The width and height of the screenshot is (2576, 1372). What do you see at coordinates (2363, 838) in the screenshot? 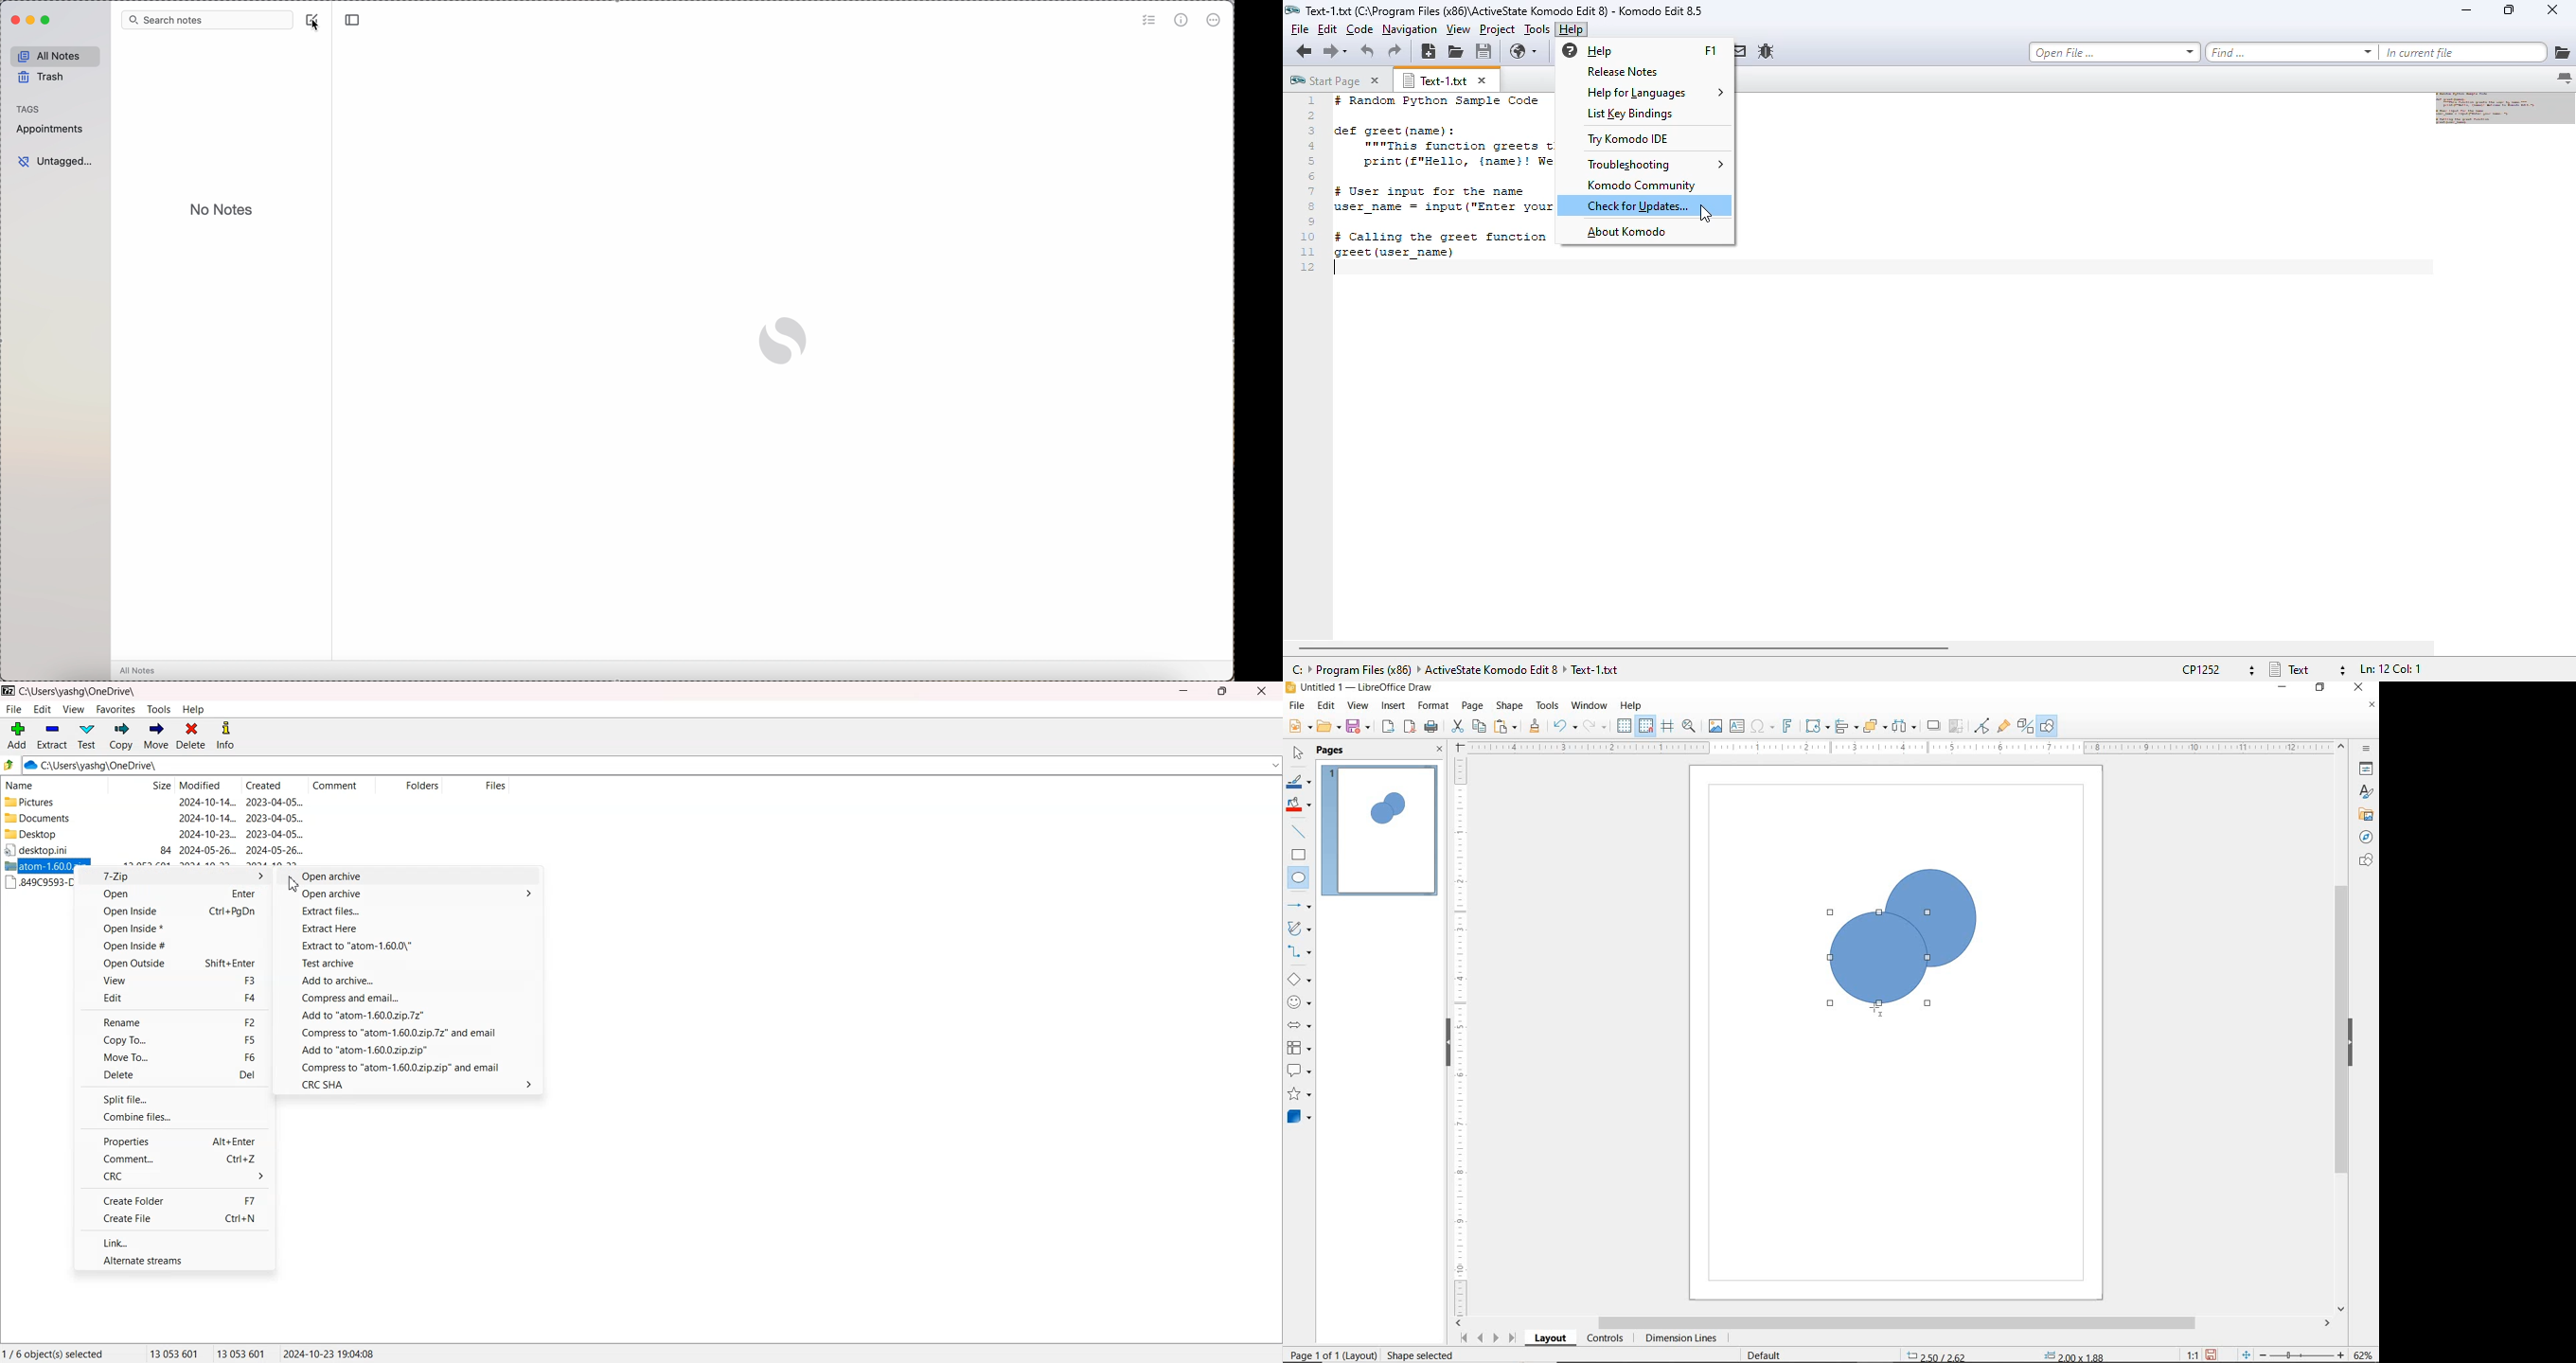
I see `NAVIGATOR` at bounding box center [2363, 838].